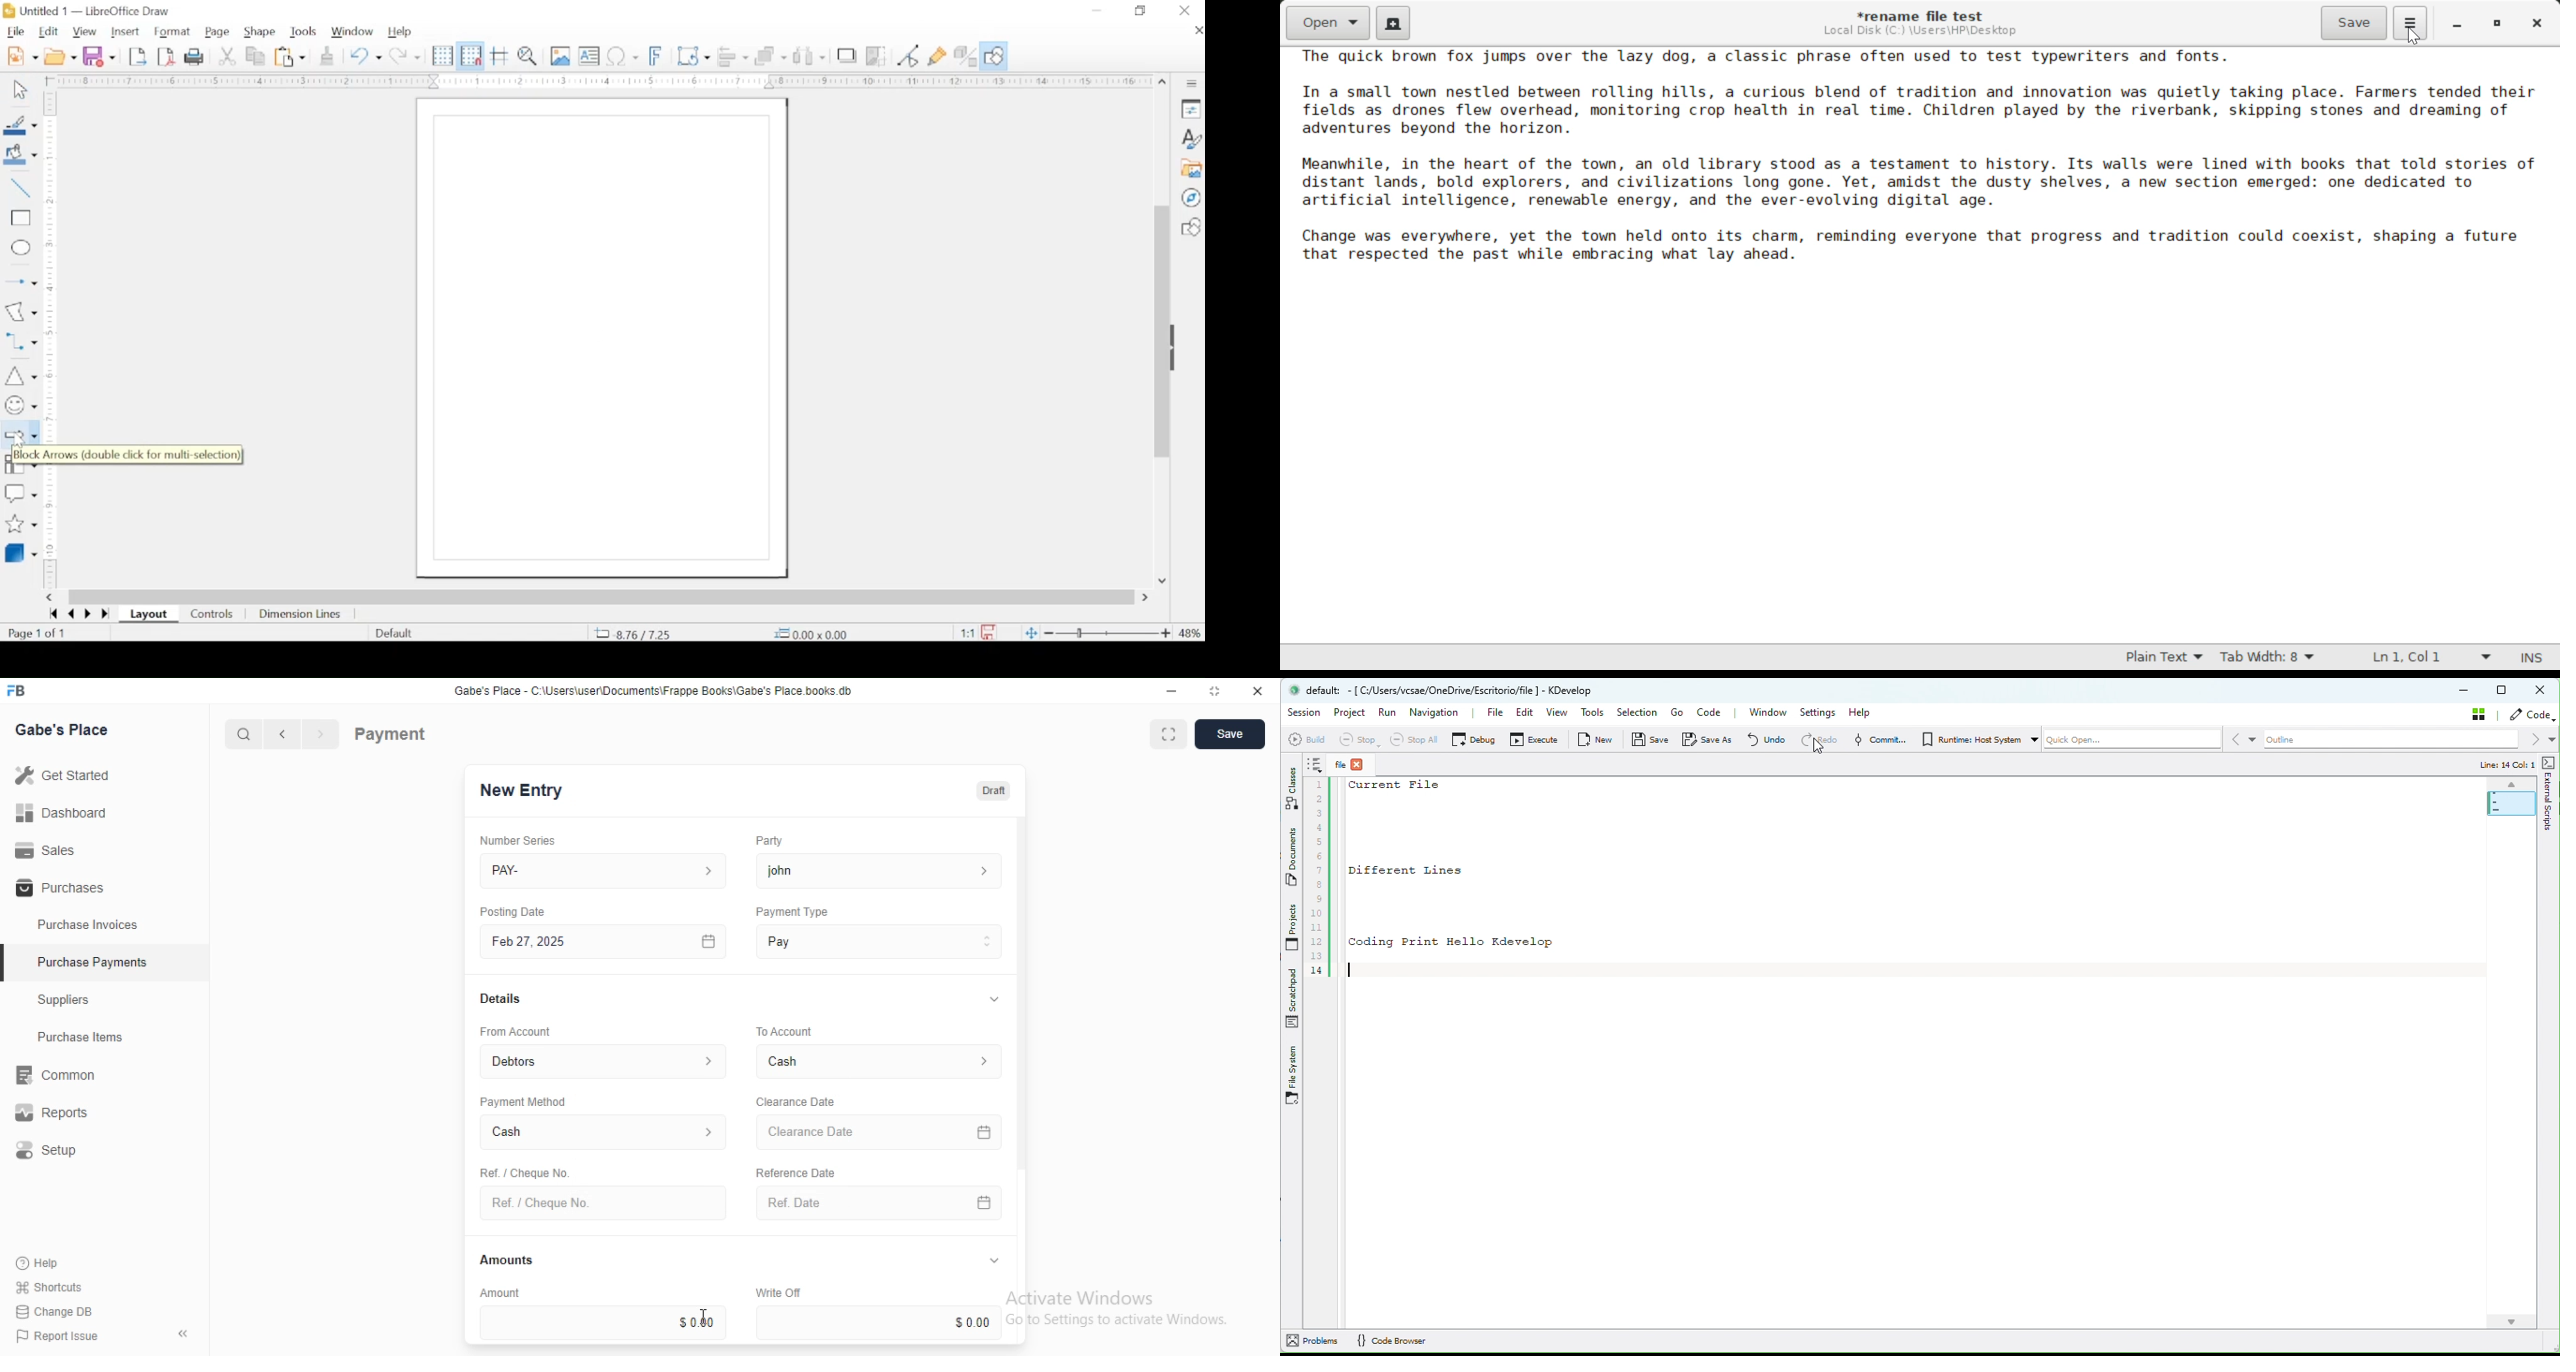  I want to click on minimize, so click(1166, 690).